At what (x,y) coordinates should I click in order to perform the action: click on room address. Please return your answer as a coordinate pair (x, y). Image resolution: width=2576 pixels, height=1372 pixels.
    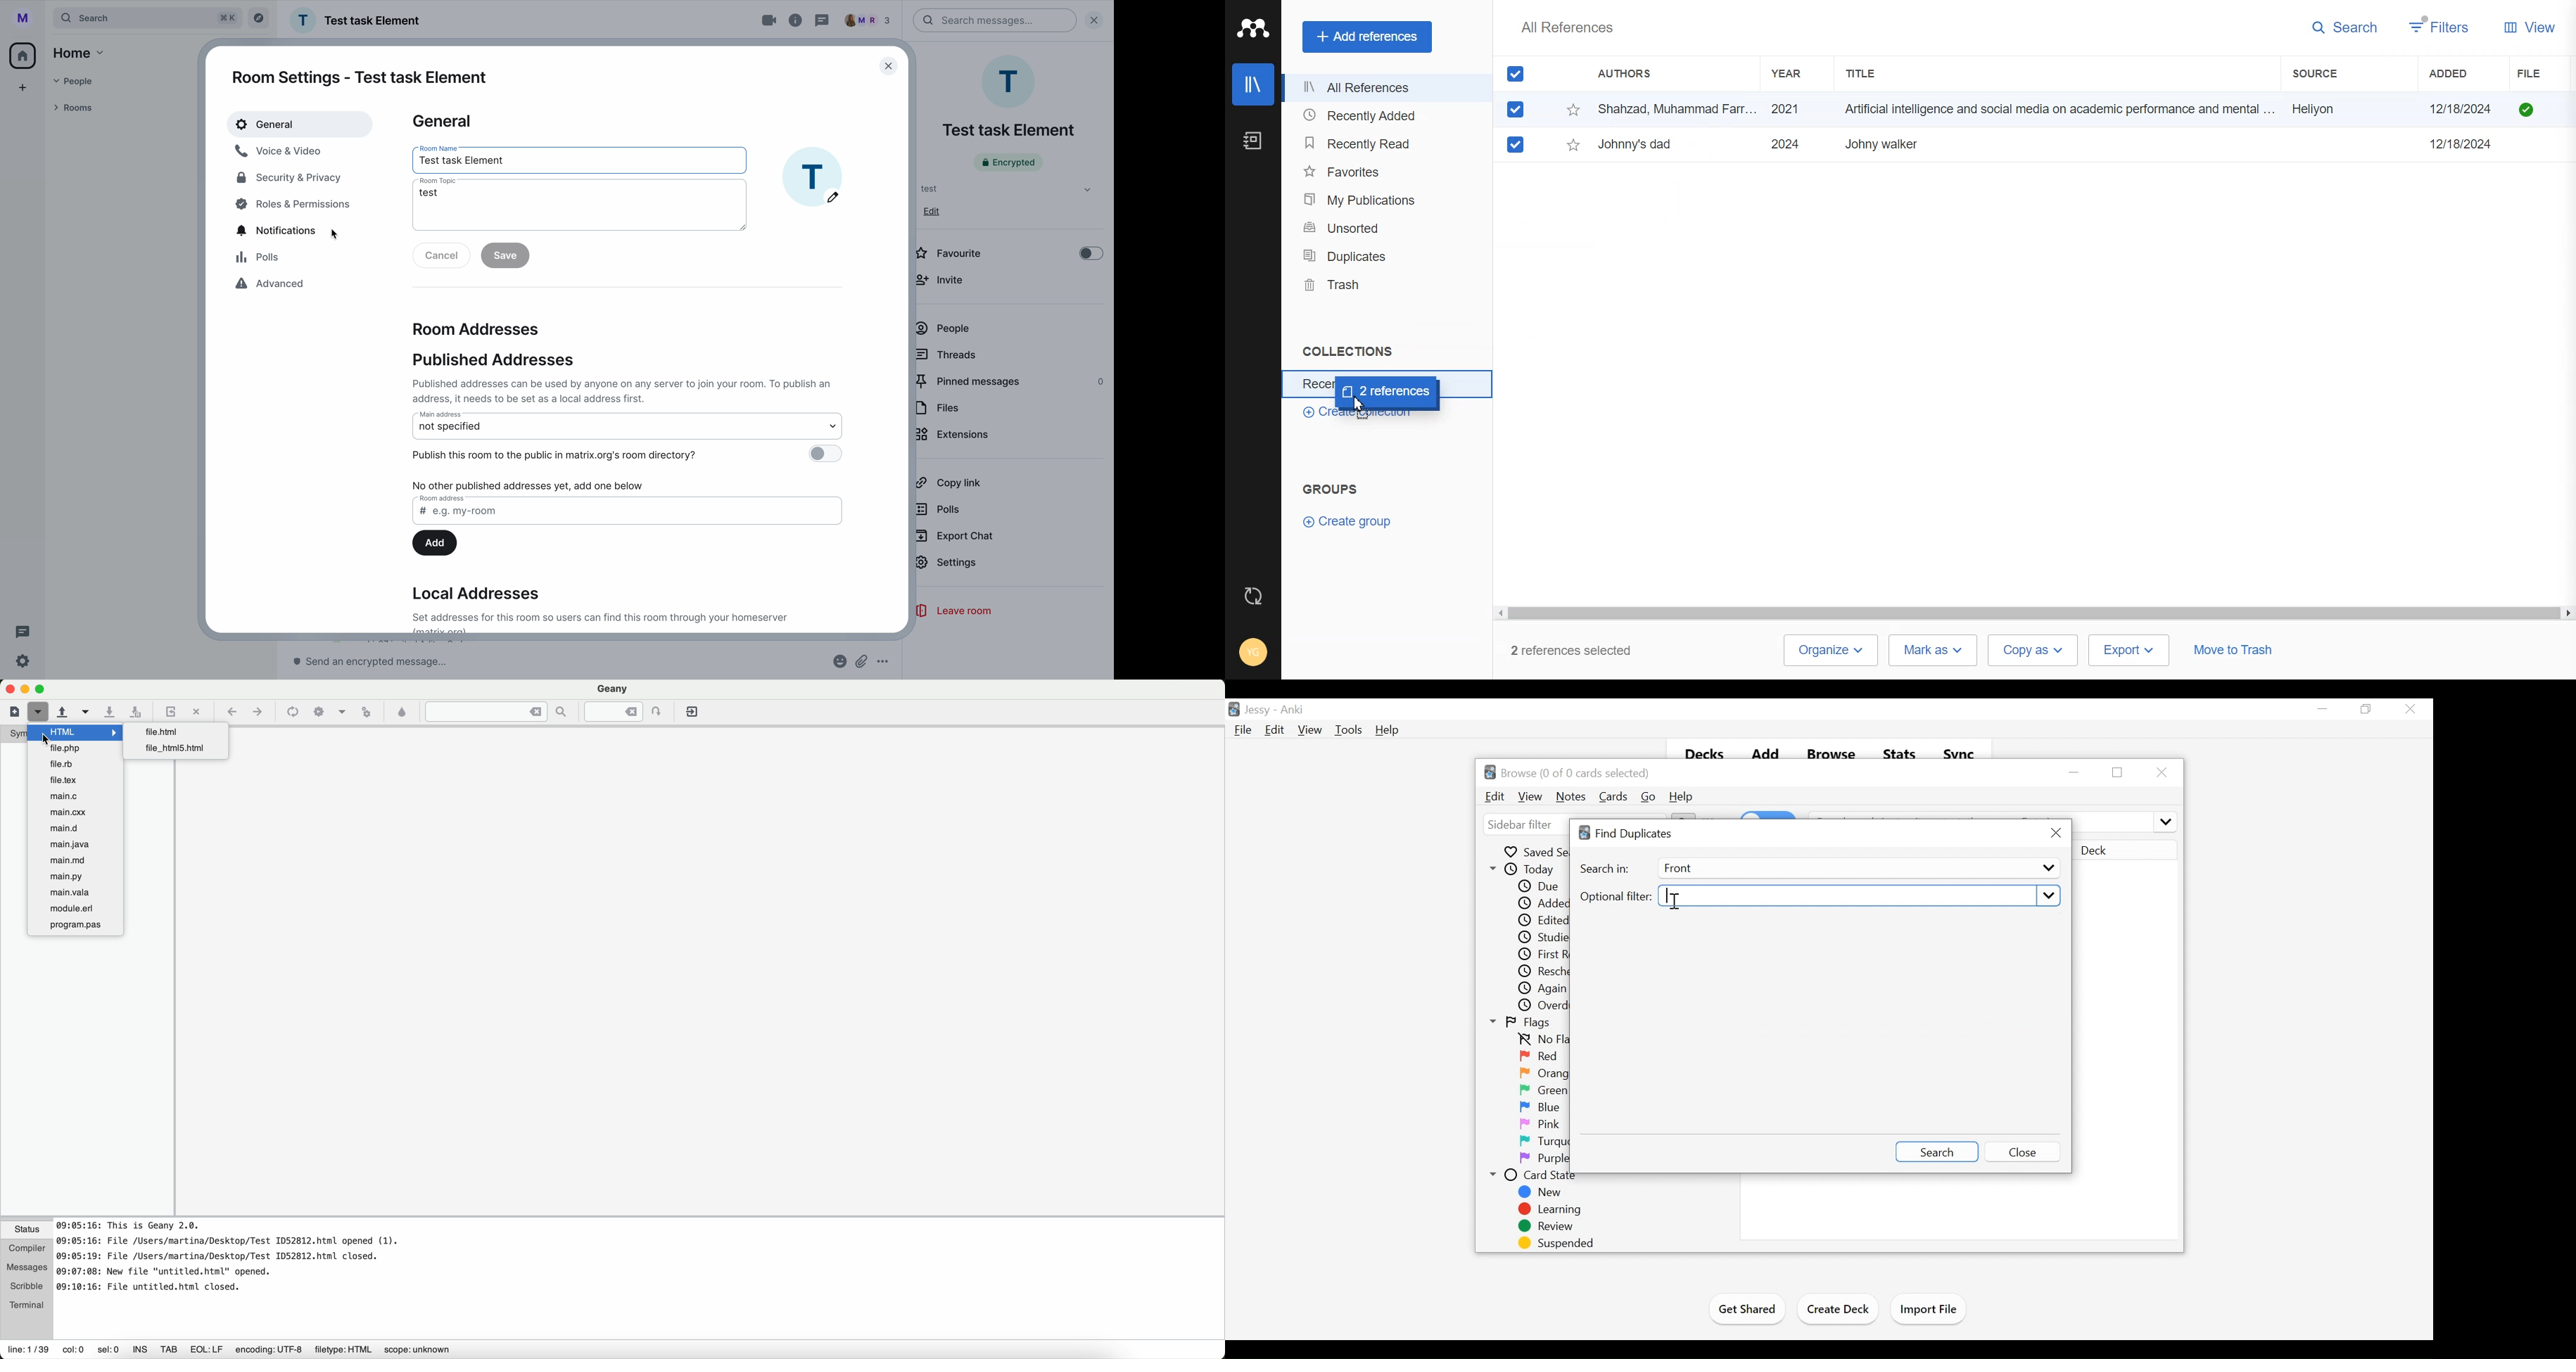
    Looking at the image, I should click on (630, 510).